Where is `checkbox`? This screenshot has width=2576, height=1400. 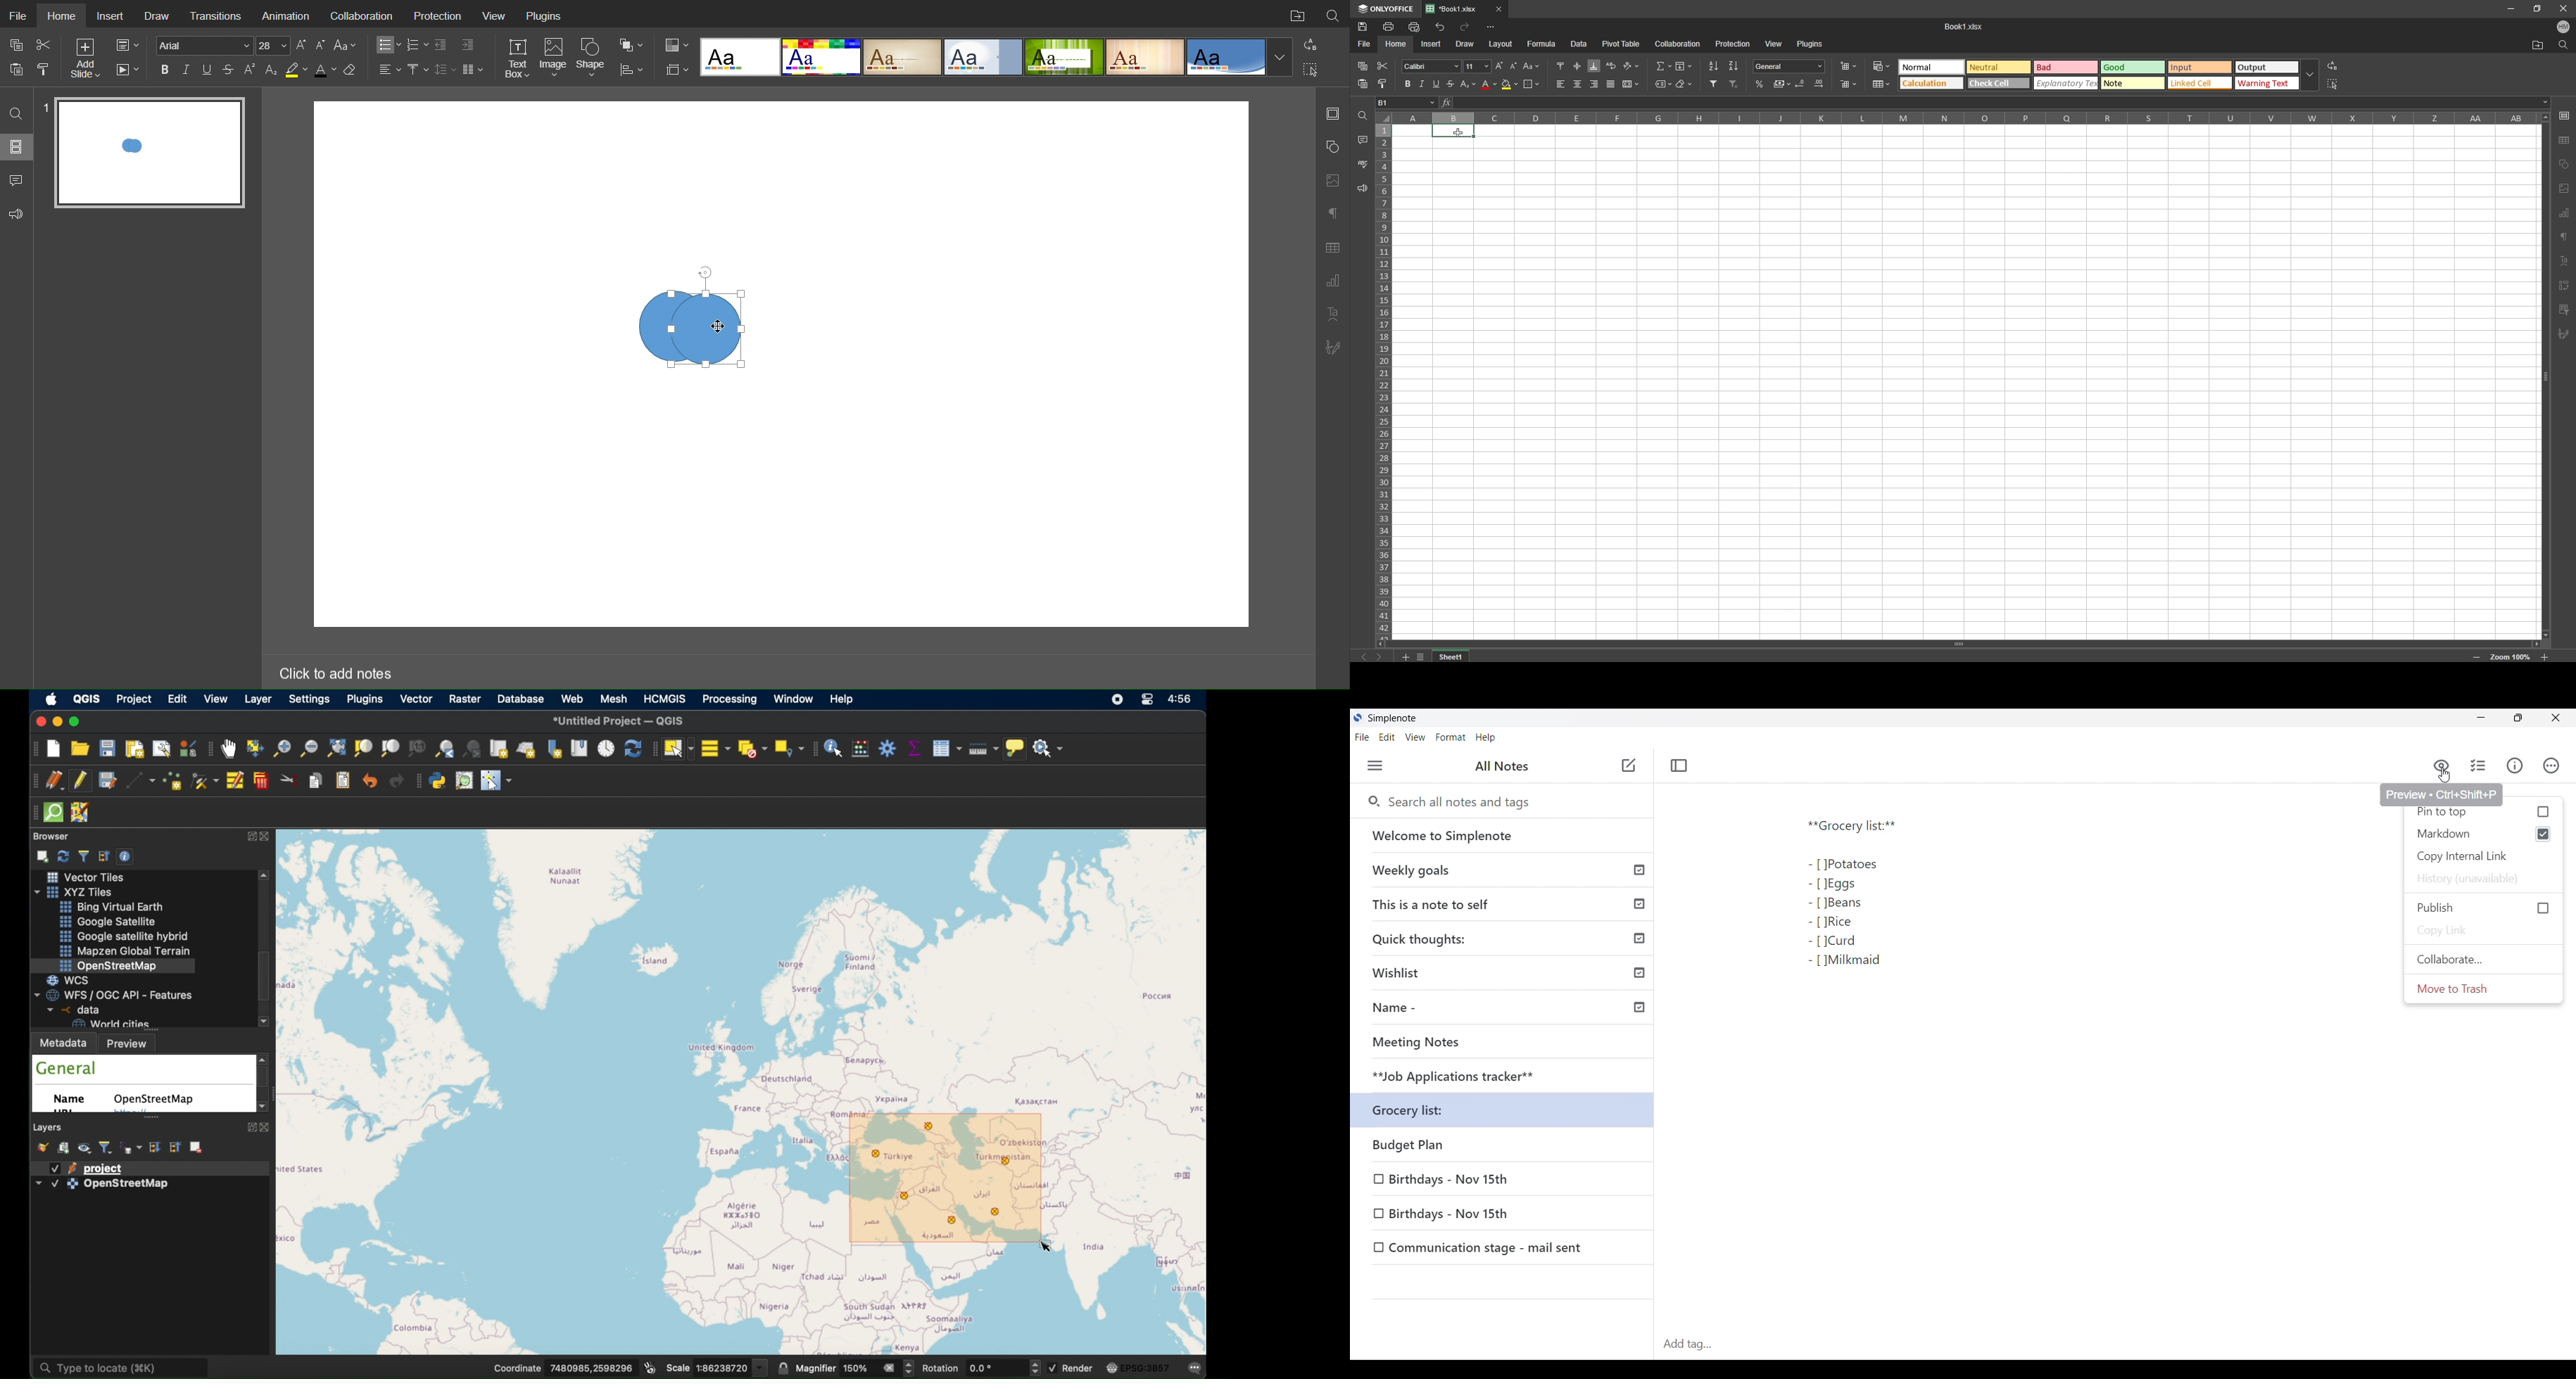
checkbox is located at coordinates (1053, 1368).